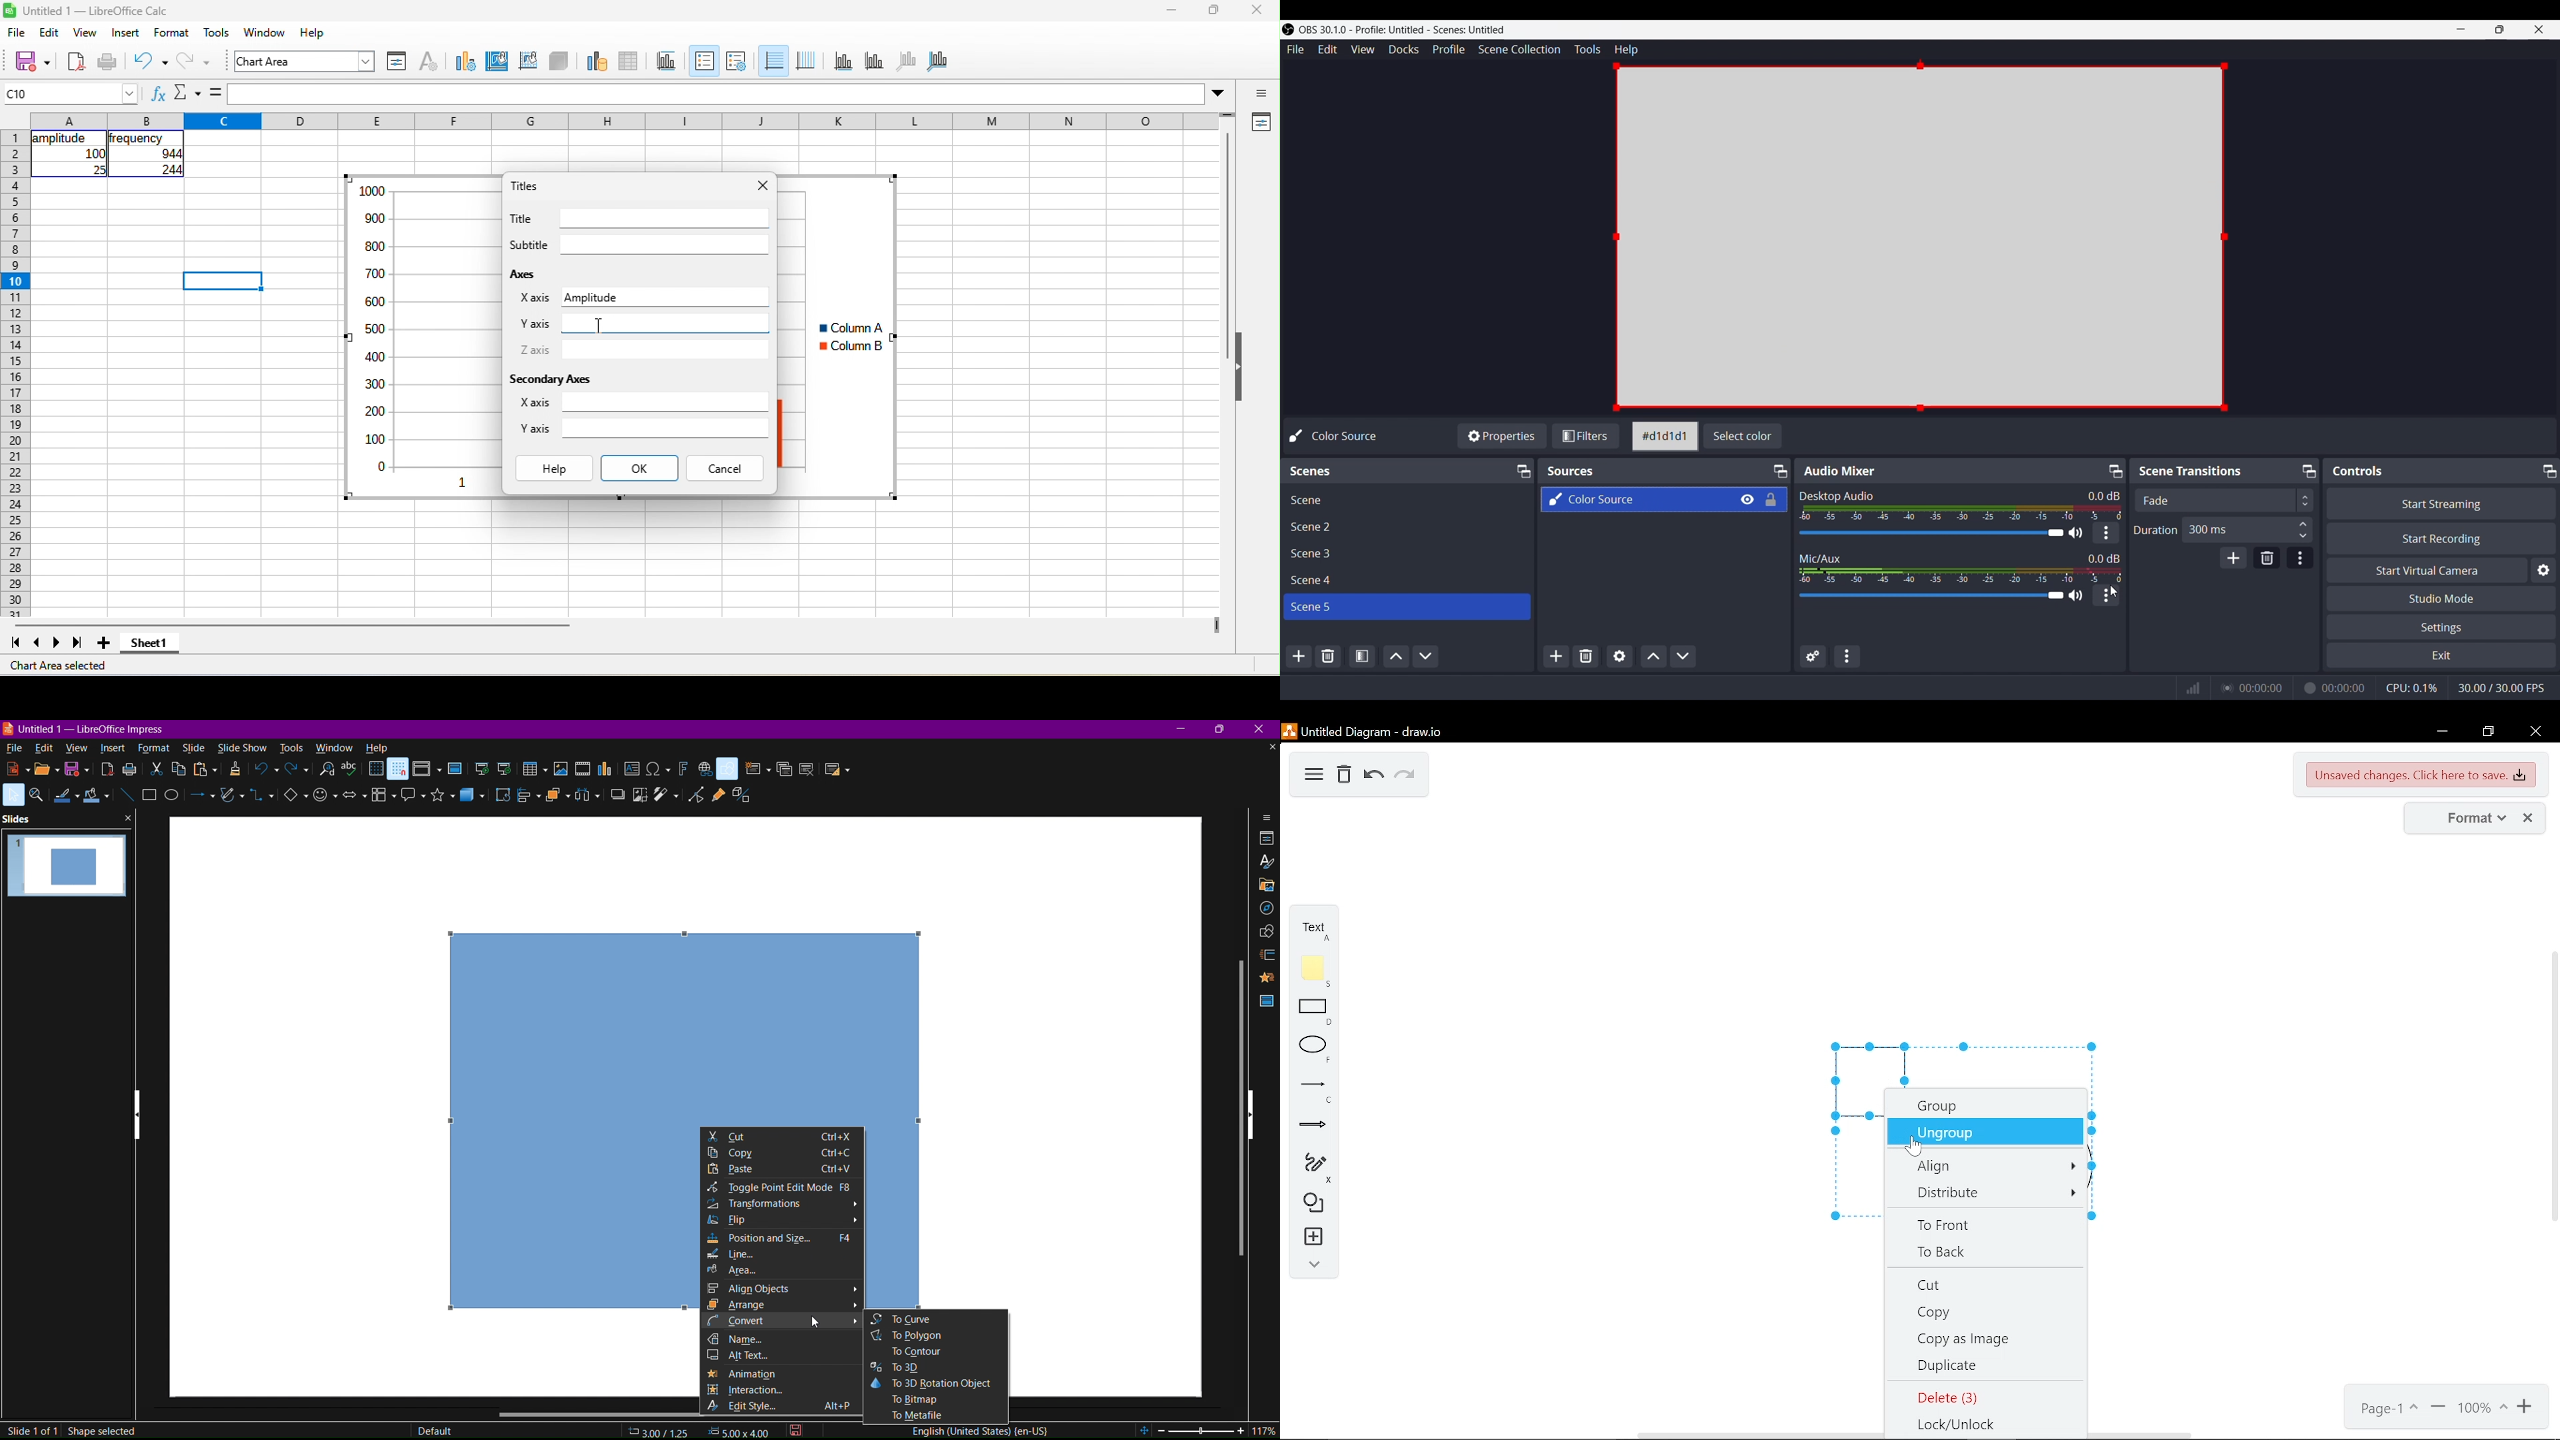 The height and width of the screenshot is (1456, 2576). What do you see at coordinates (535, 298) in the screenshot?
I see `X axis` at bounding box center [535, 298].